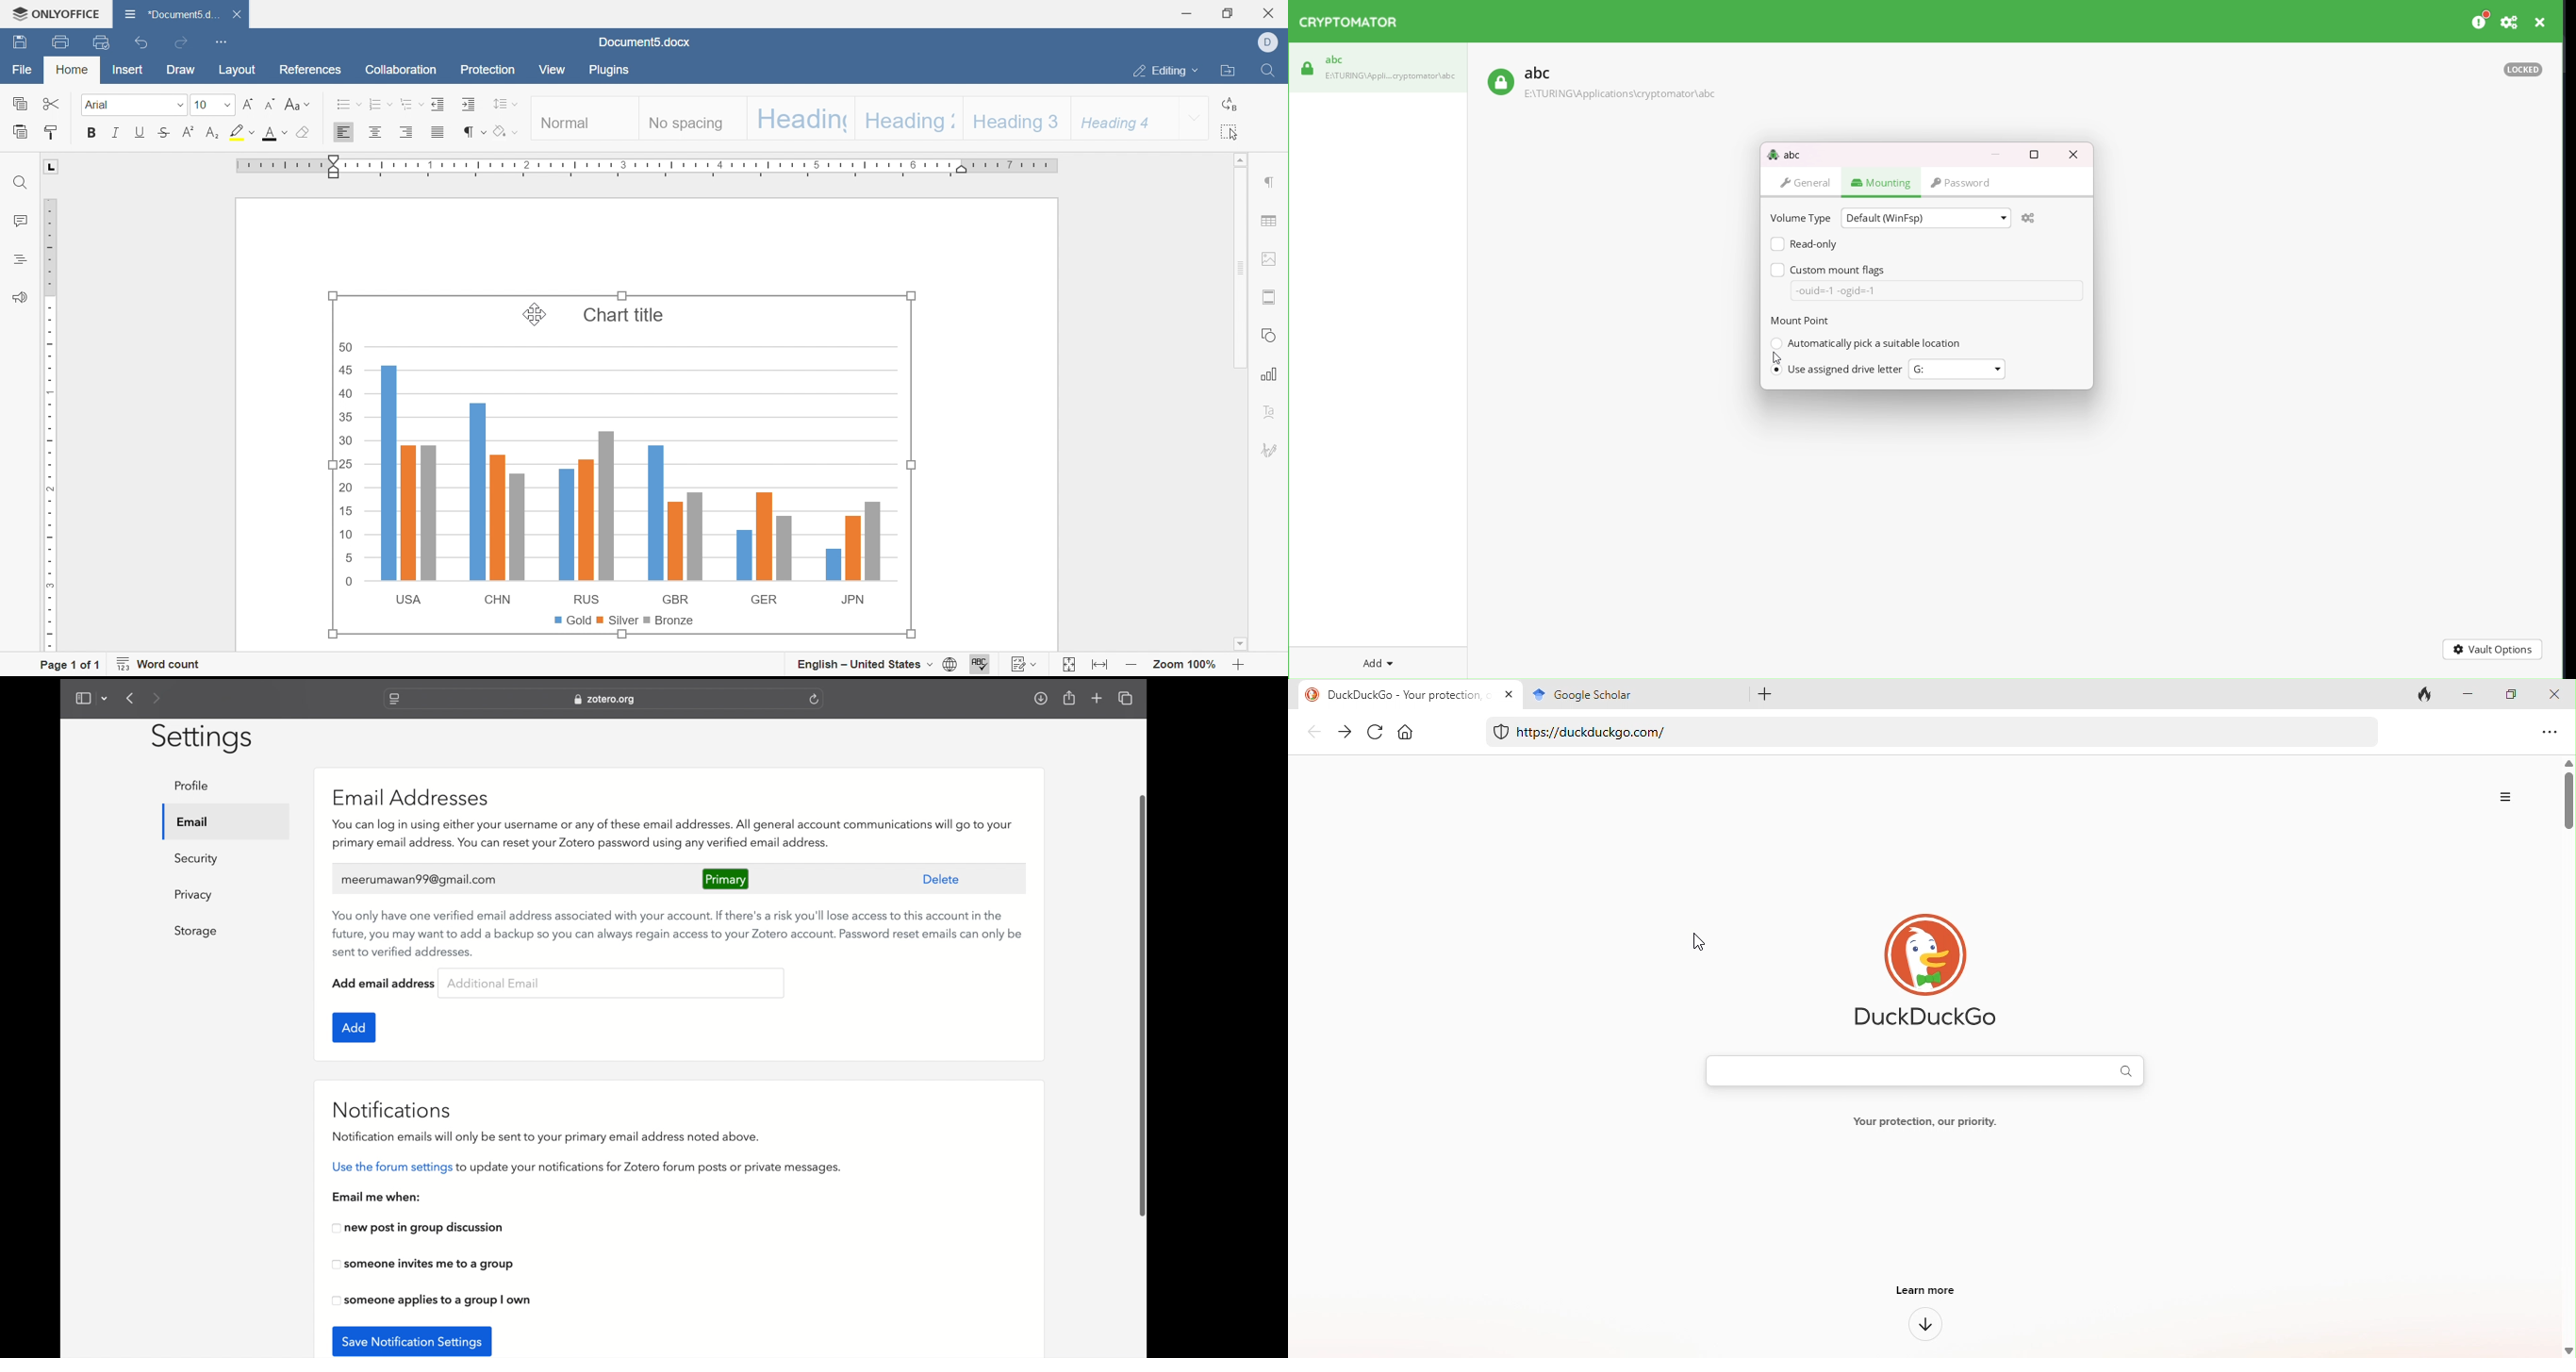 Image resolution: width=2576 pixels, height=1372 pixels. What do you see at coordinates (213, 132) in the screenshot?
I see `Subscript` at bounding box center [213, 132].